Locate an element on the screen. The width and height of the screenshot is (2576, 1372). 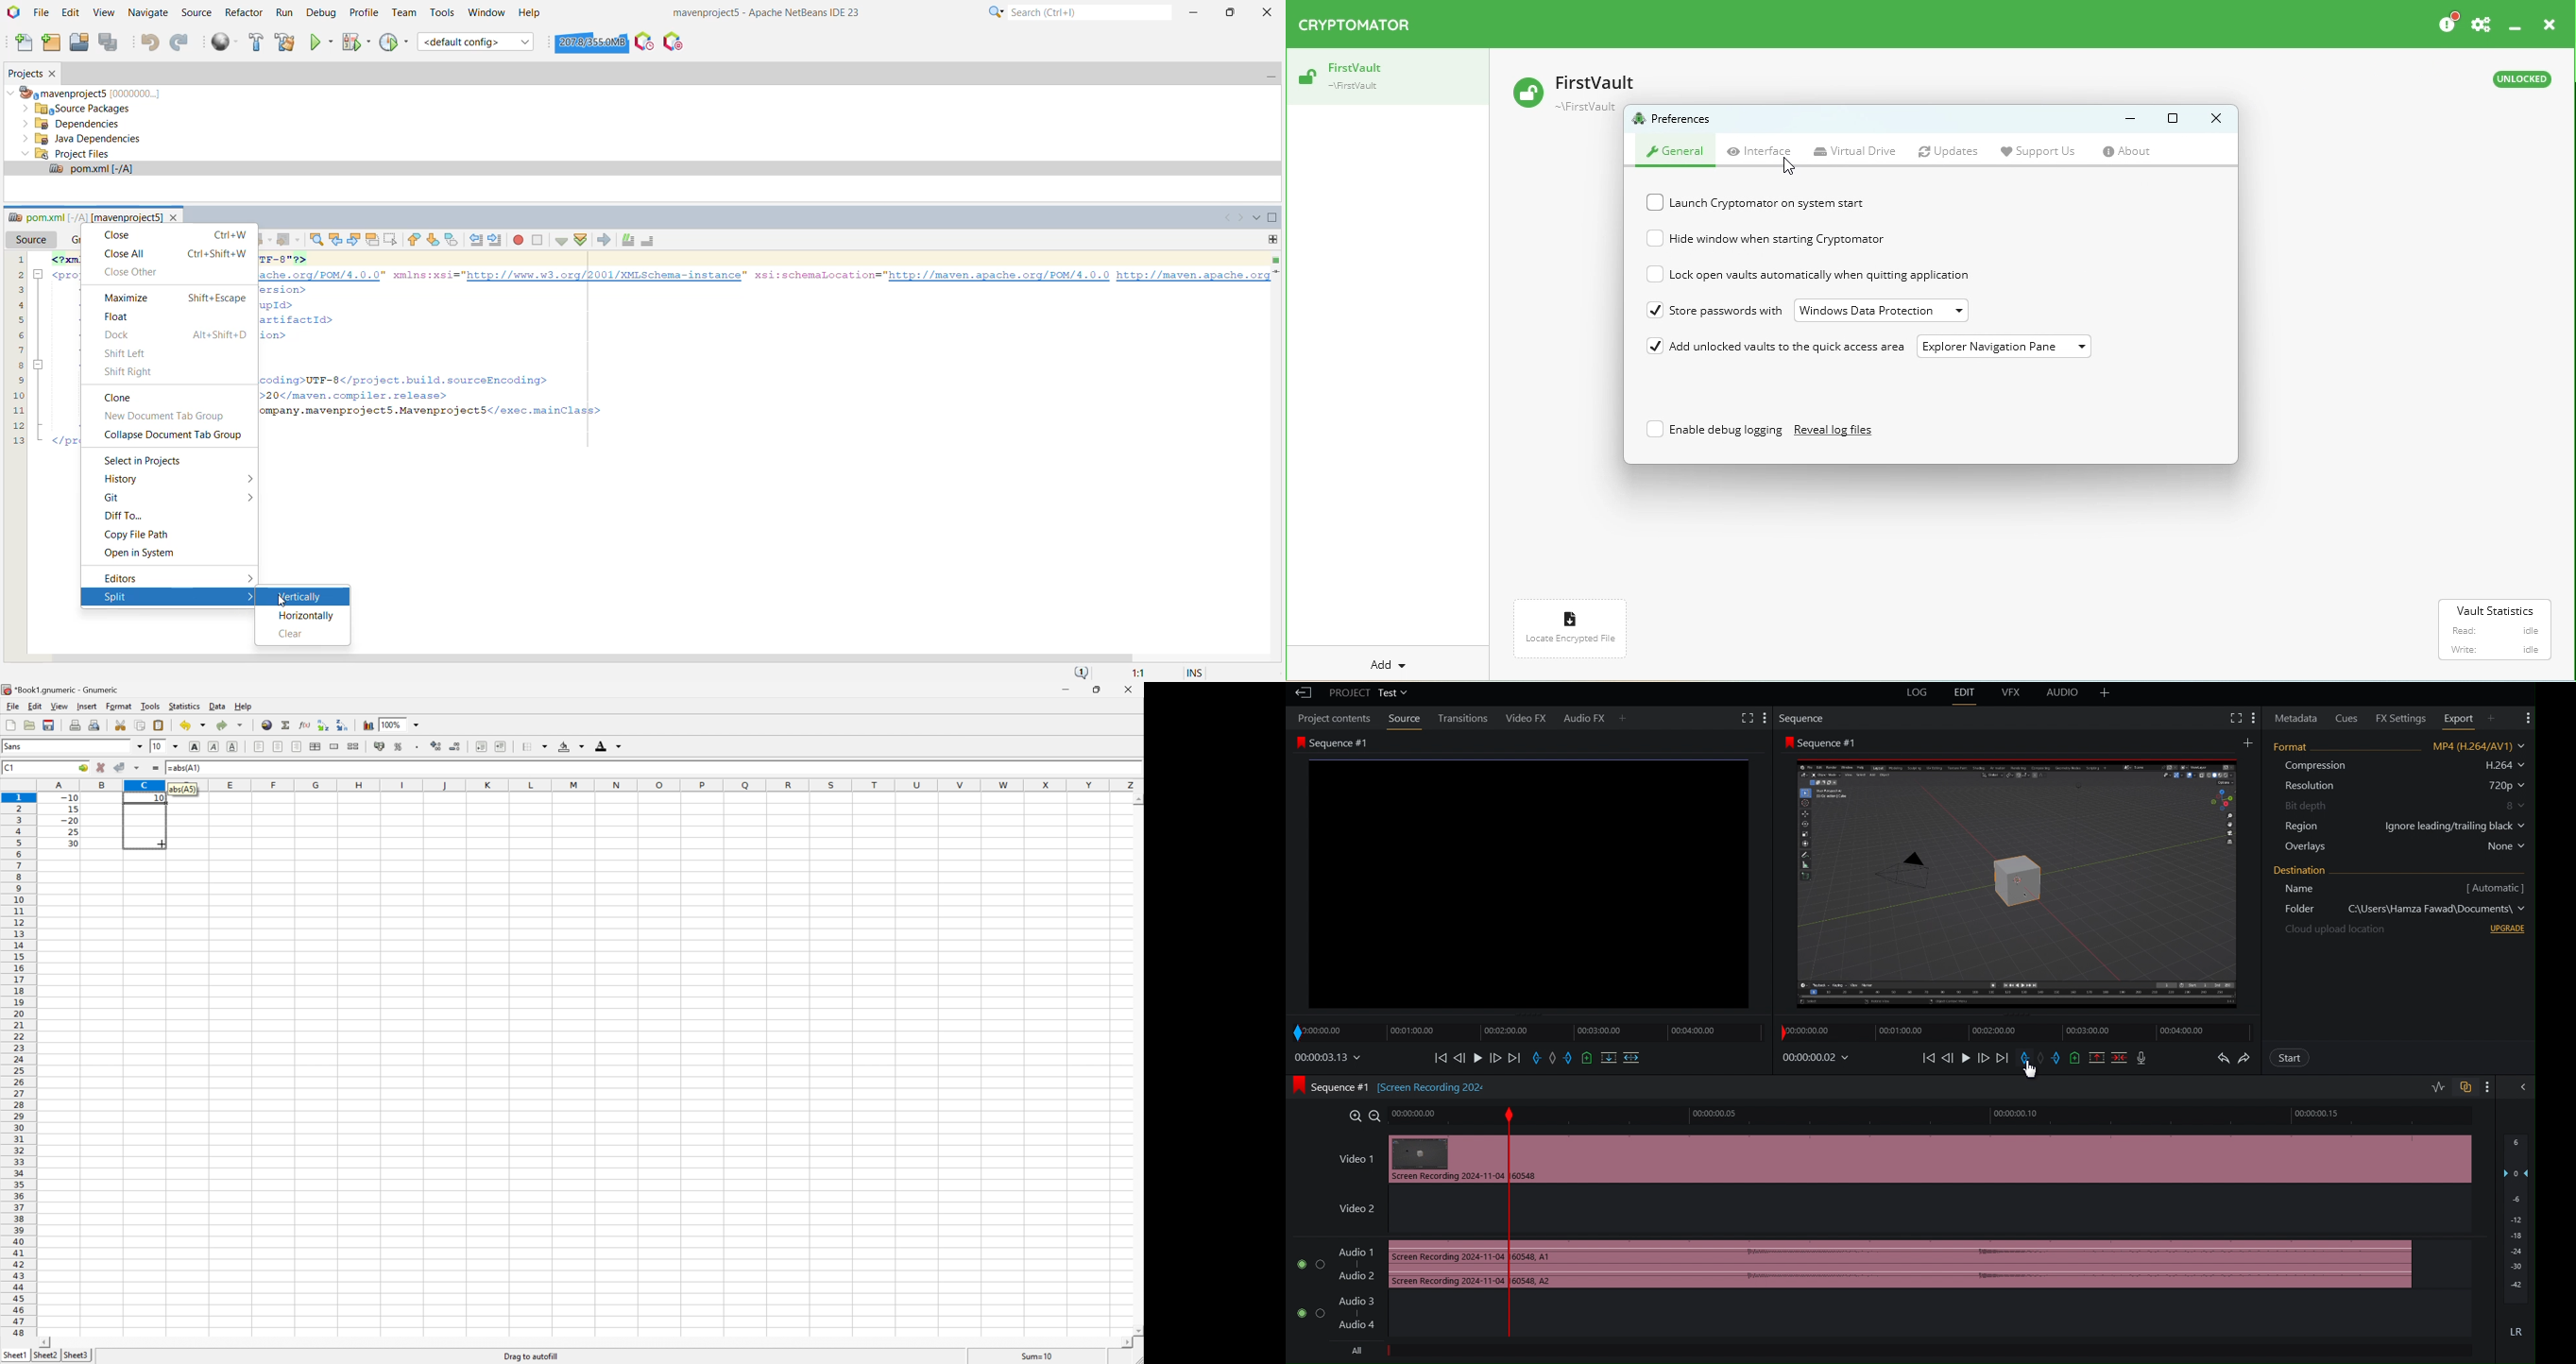
cursor is located at coordinates (281, 601).